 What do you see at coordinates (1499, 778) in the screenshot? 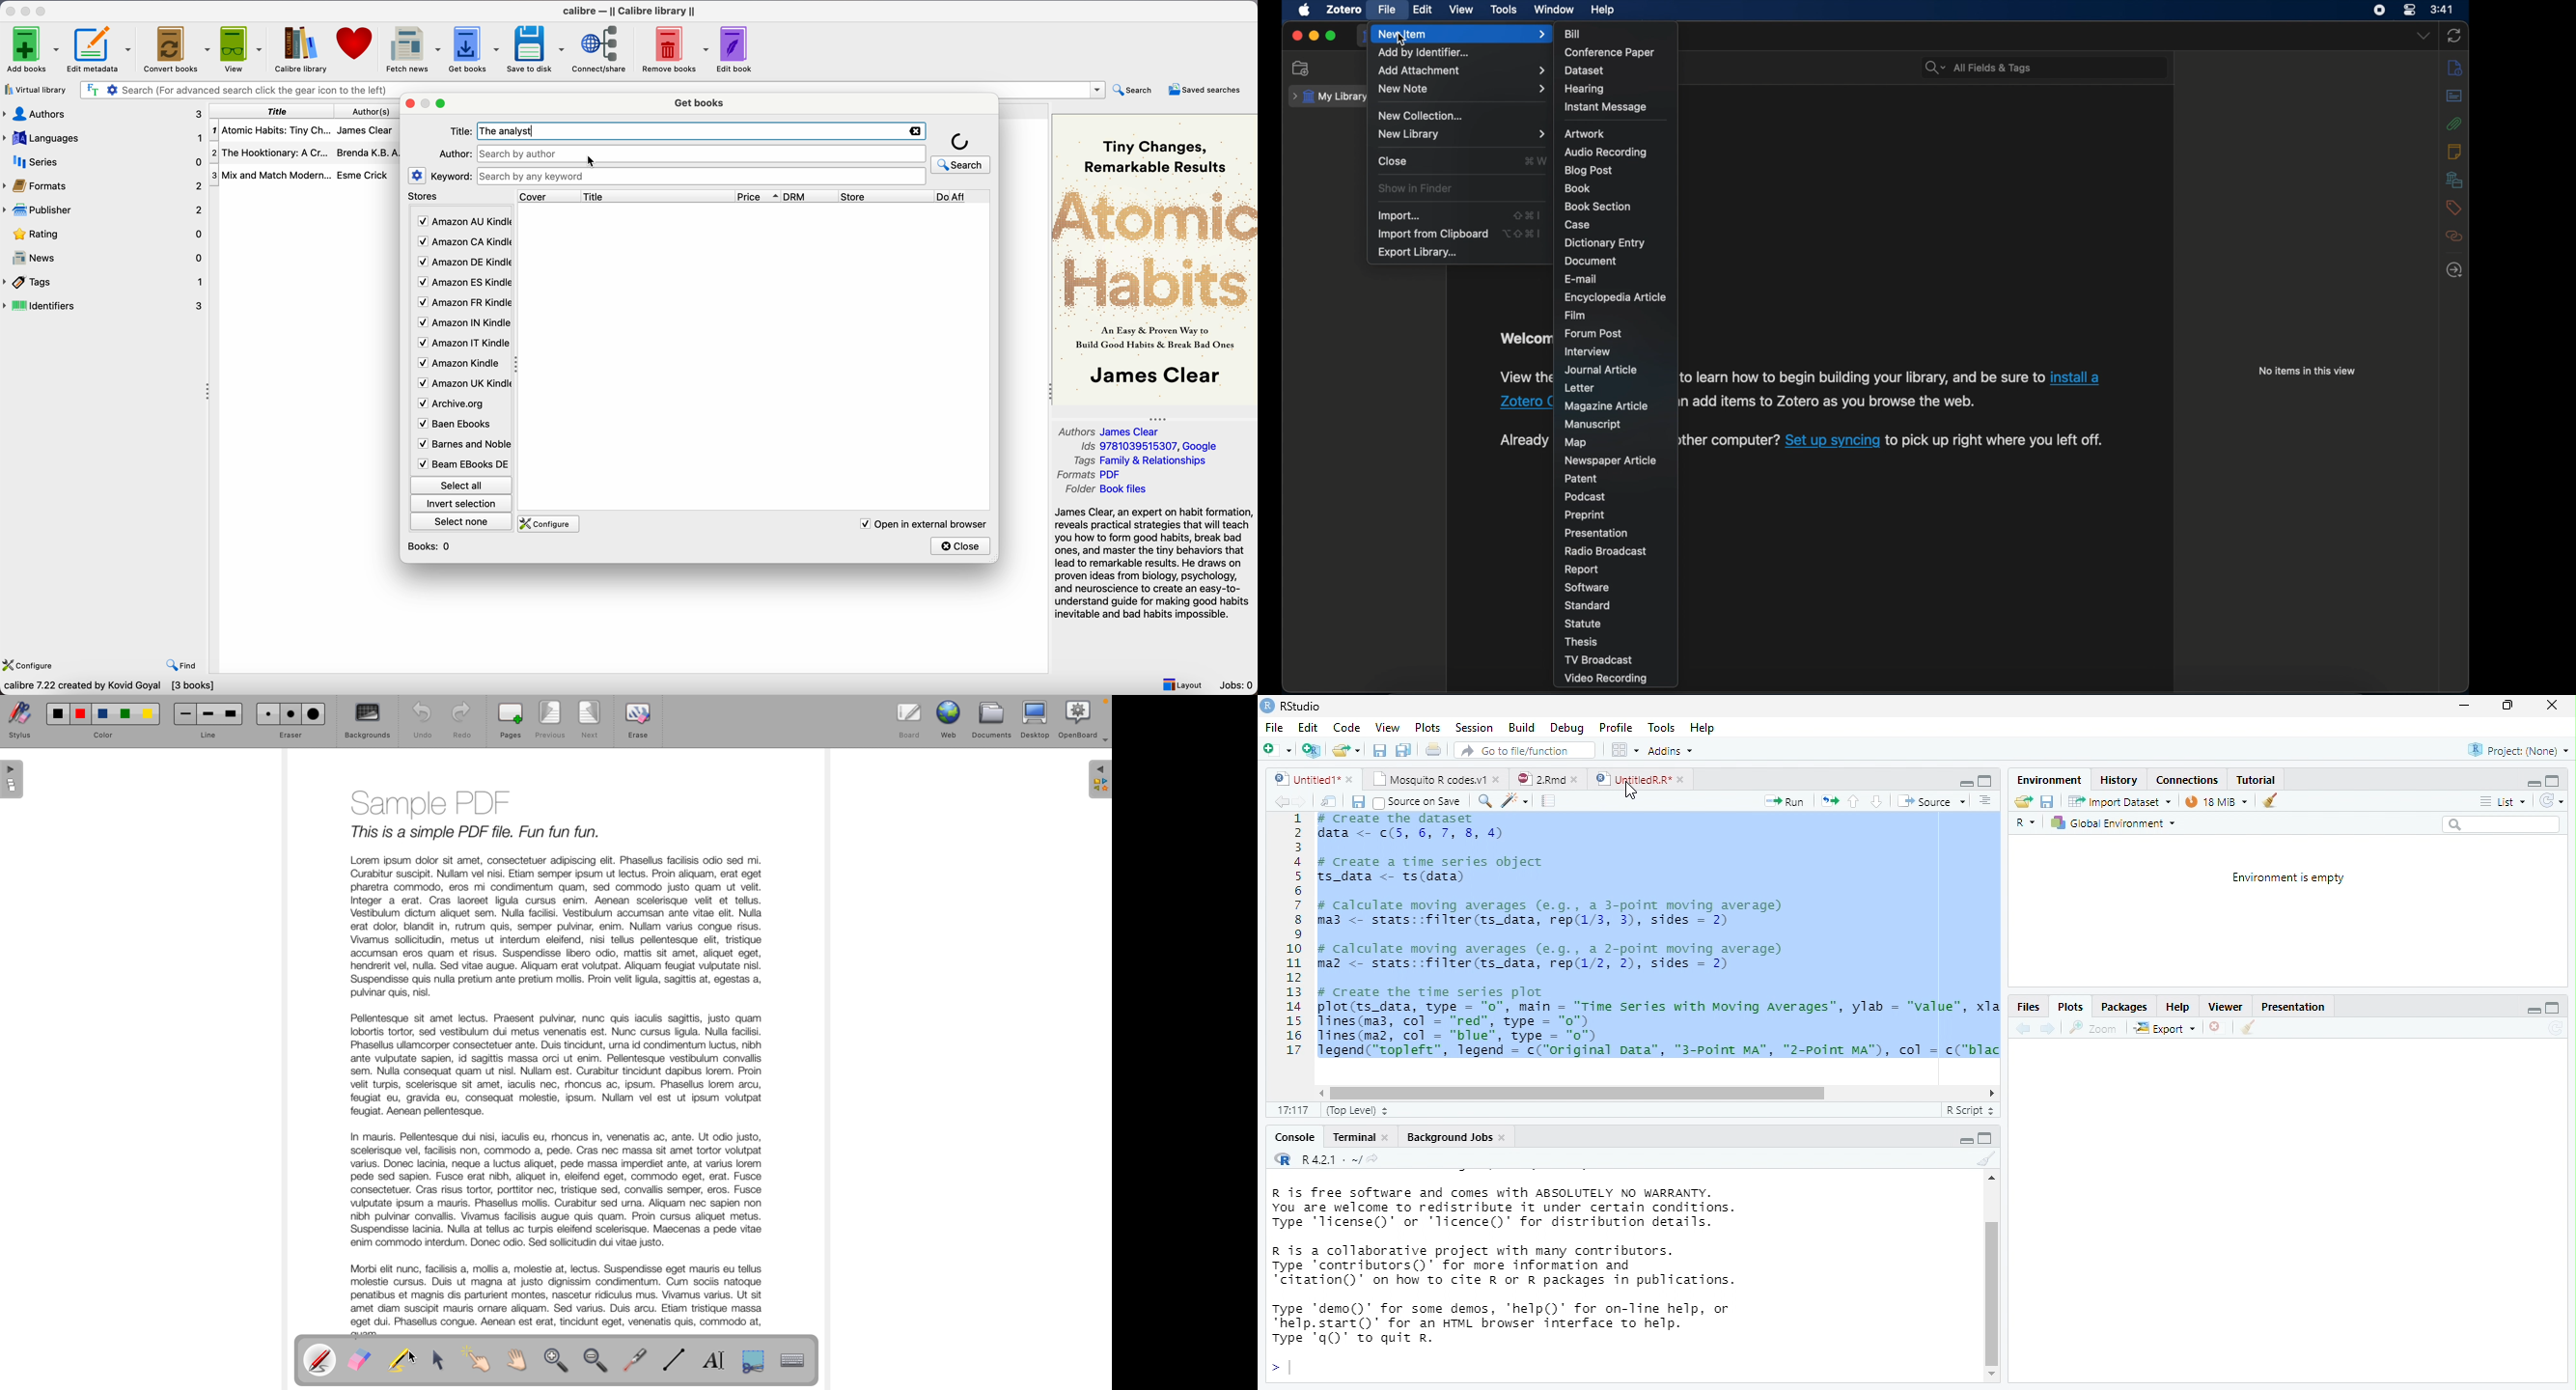
I see `close` at bounding box center [1499, 778].